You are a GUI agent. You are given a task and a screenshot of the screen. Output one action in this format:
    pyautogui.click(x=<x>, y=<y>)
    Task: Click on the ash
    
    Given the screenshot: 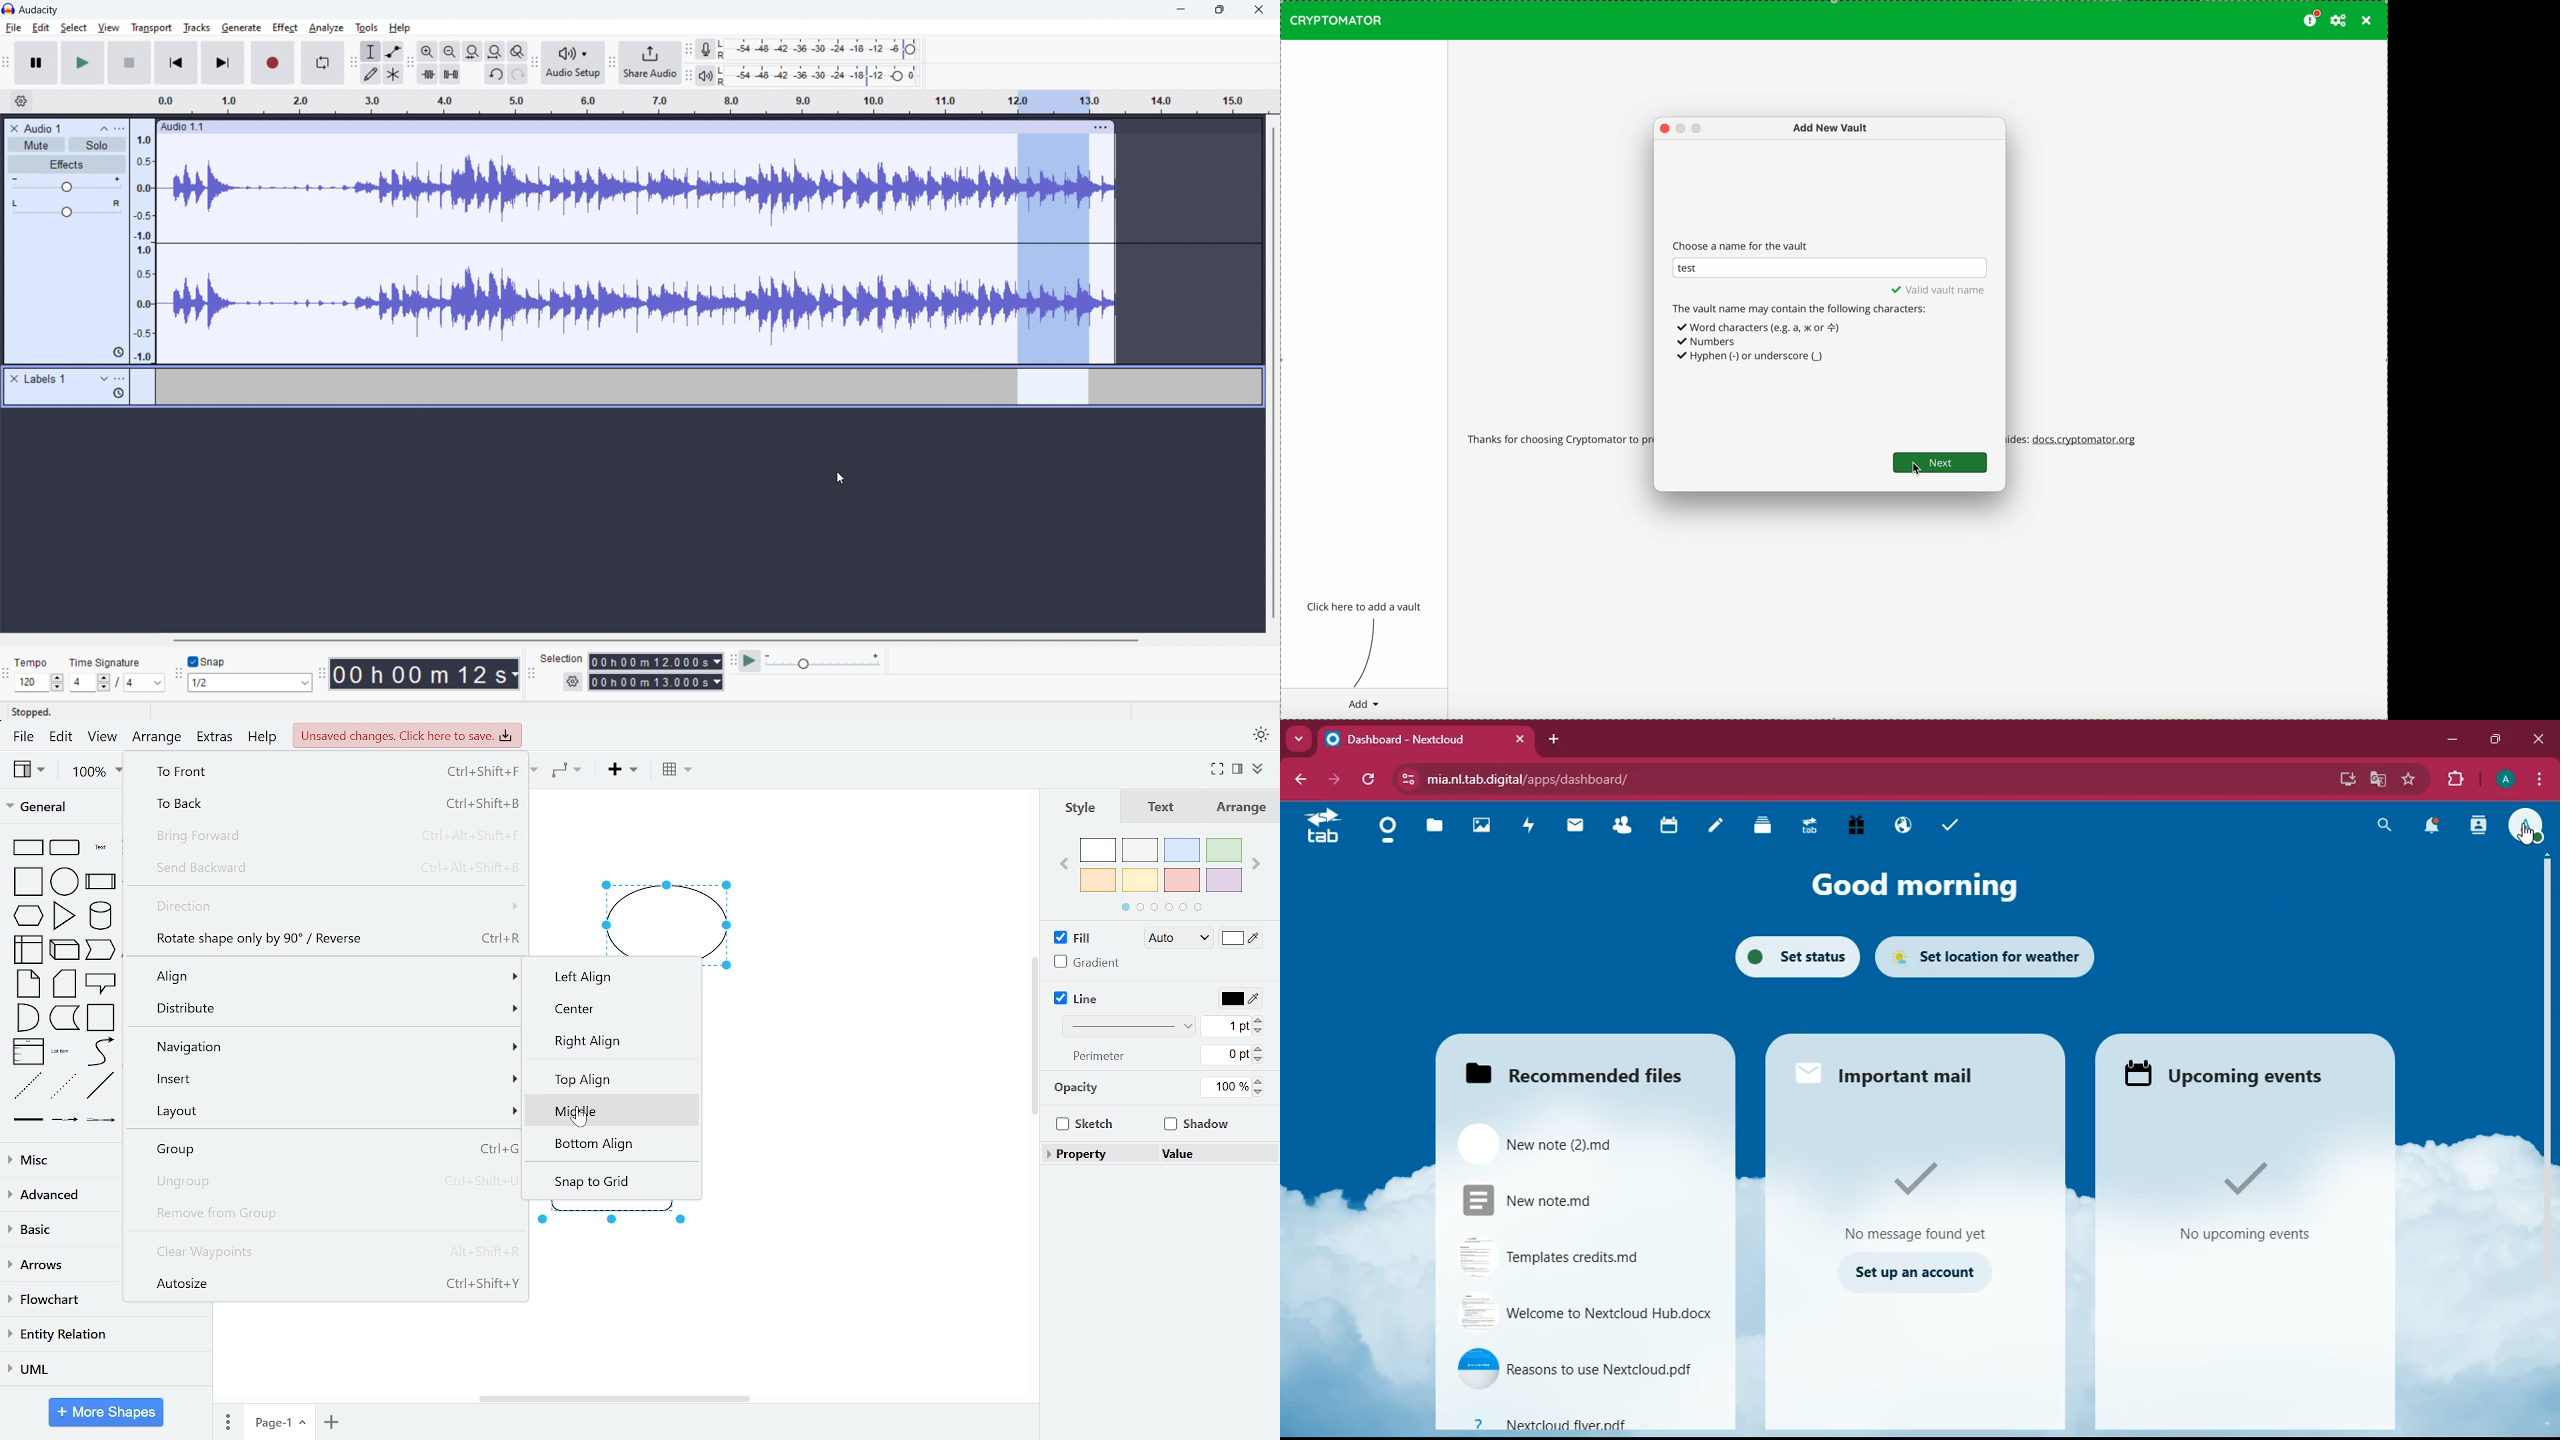 What is the action you would take?
    pyautogui.click(x=1140, y=849)
    